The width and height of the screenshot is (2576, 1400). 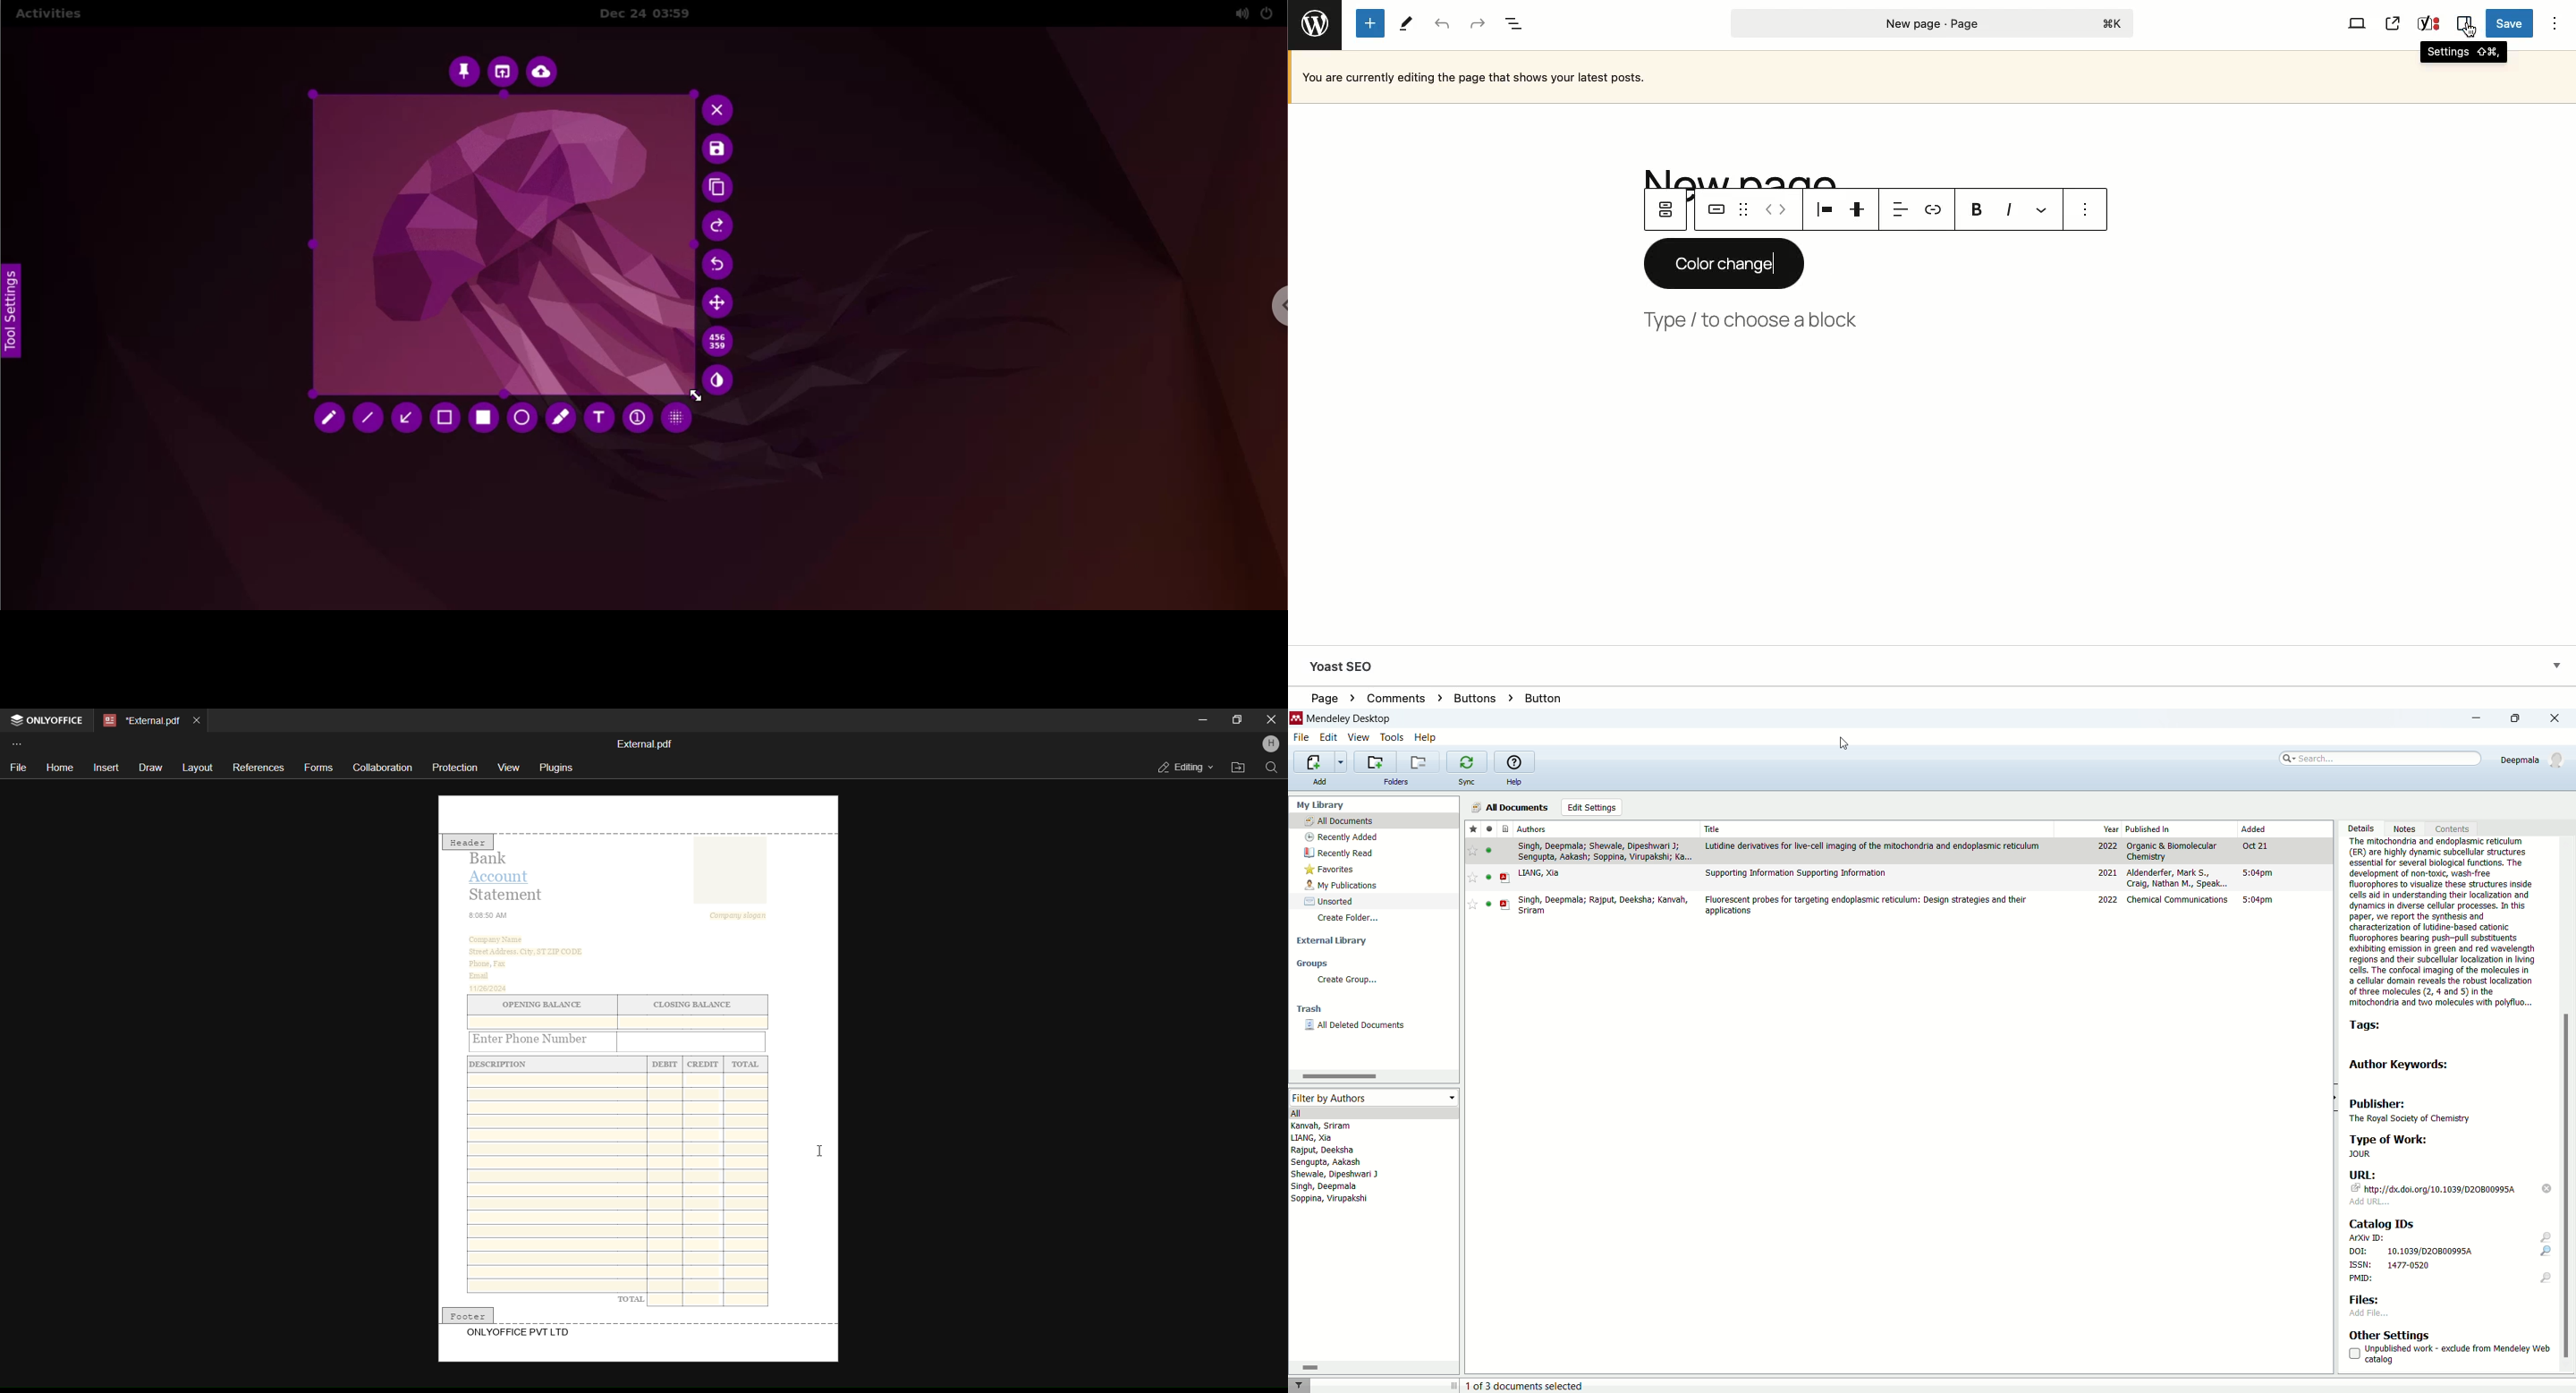 What do you see at coordinates (1183, 766) in the screenshot?
I see `editing` at bounding box center [1183, 766].